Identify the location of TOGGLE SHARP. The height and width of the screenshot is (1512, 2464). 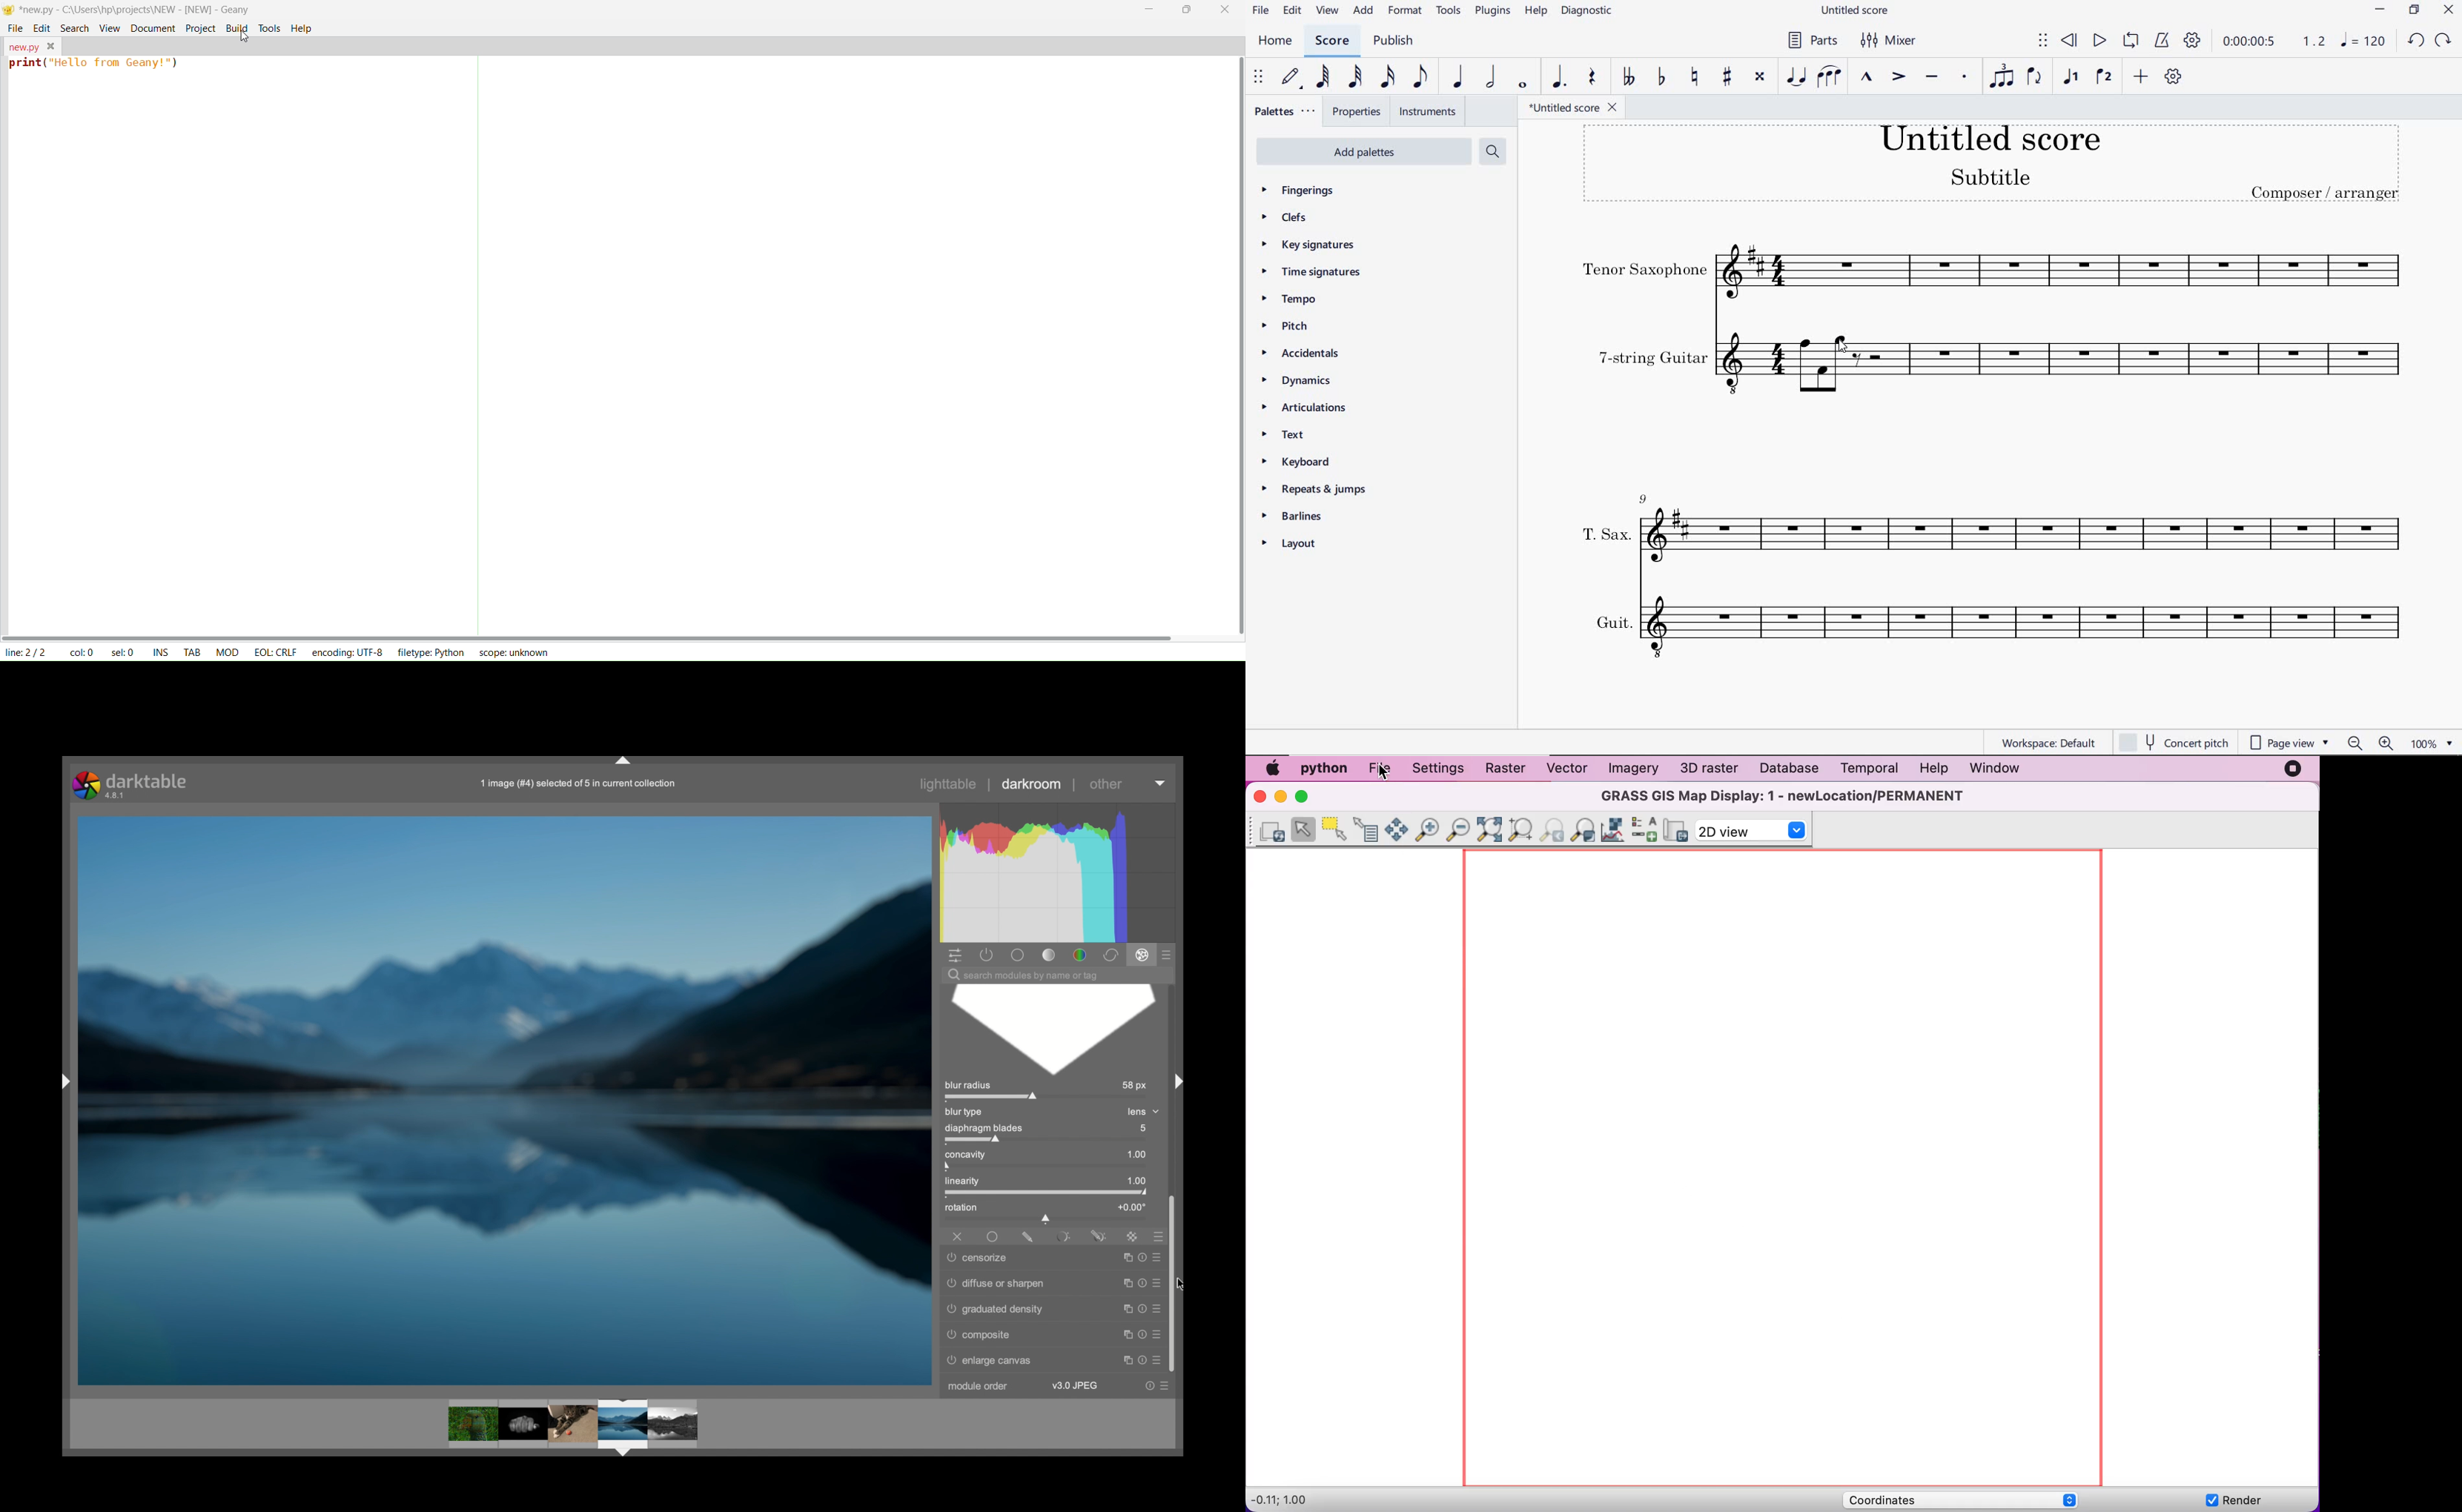
(1727, 76).